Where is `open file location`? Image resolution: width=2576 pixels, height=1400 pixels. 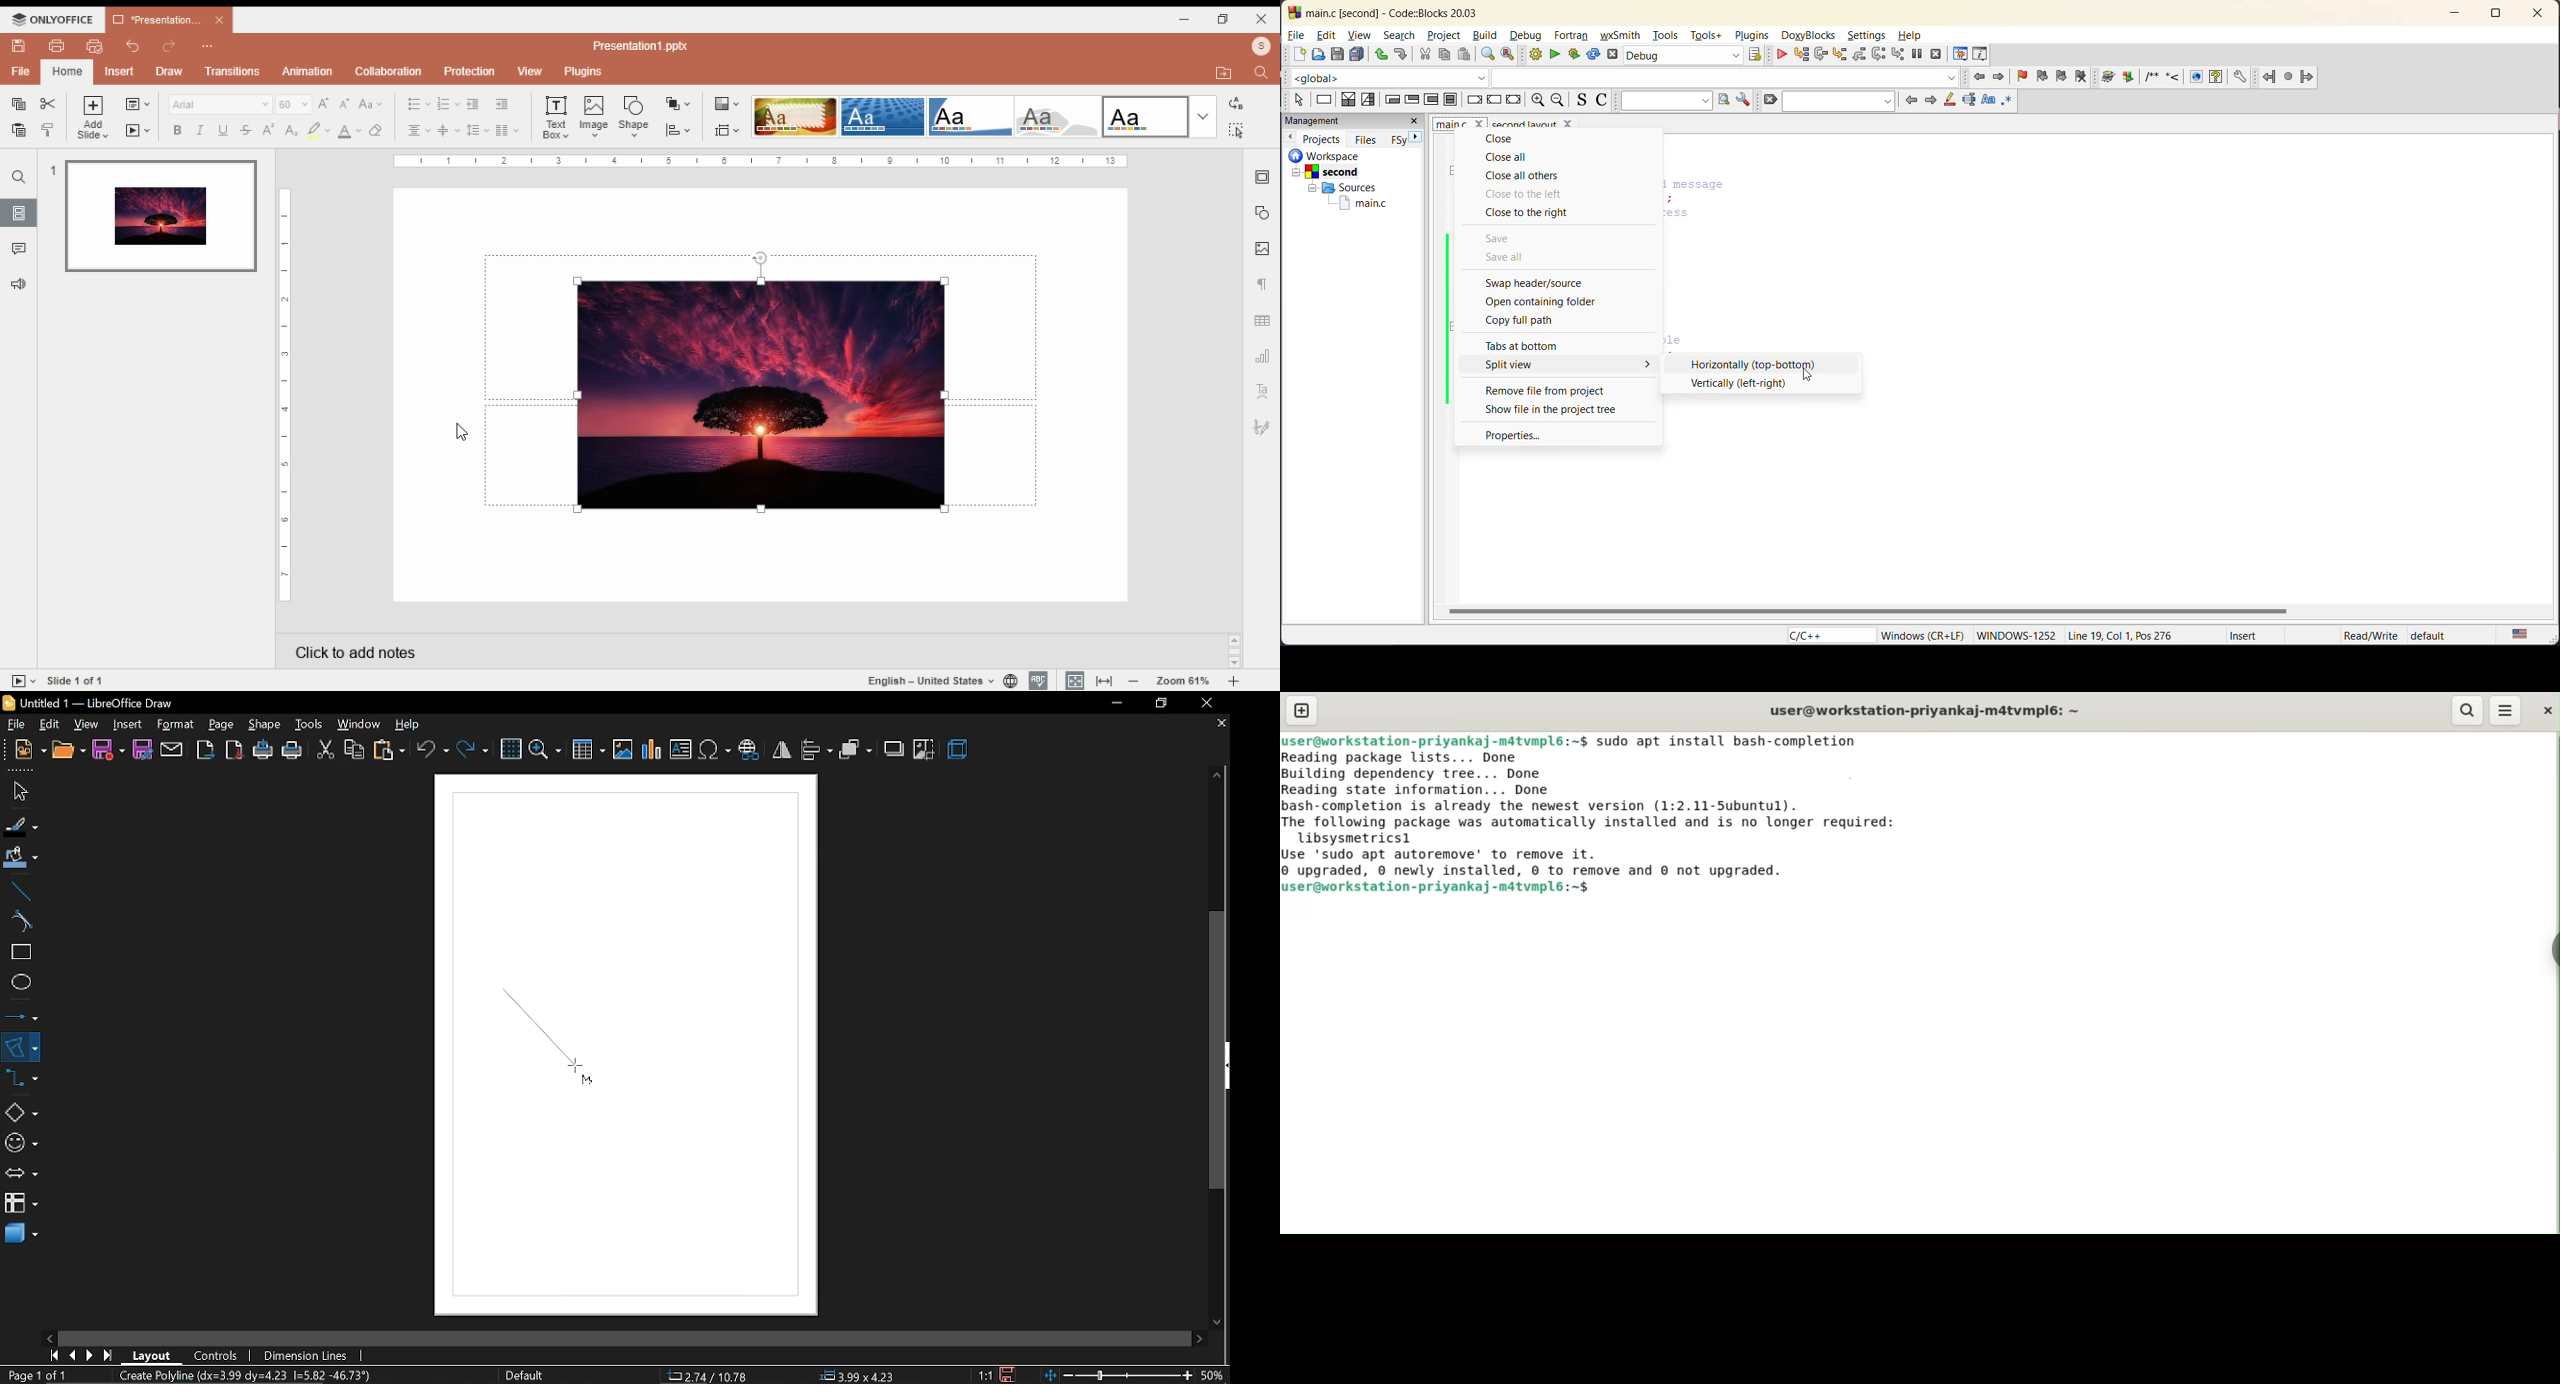 open file location is located at coordinates (1224, 73).